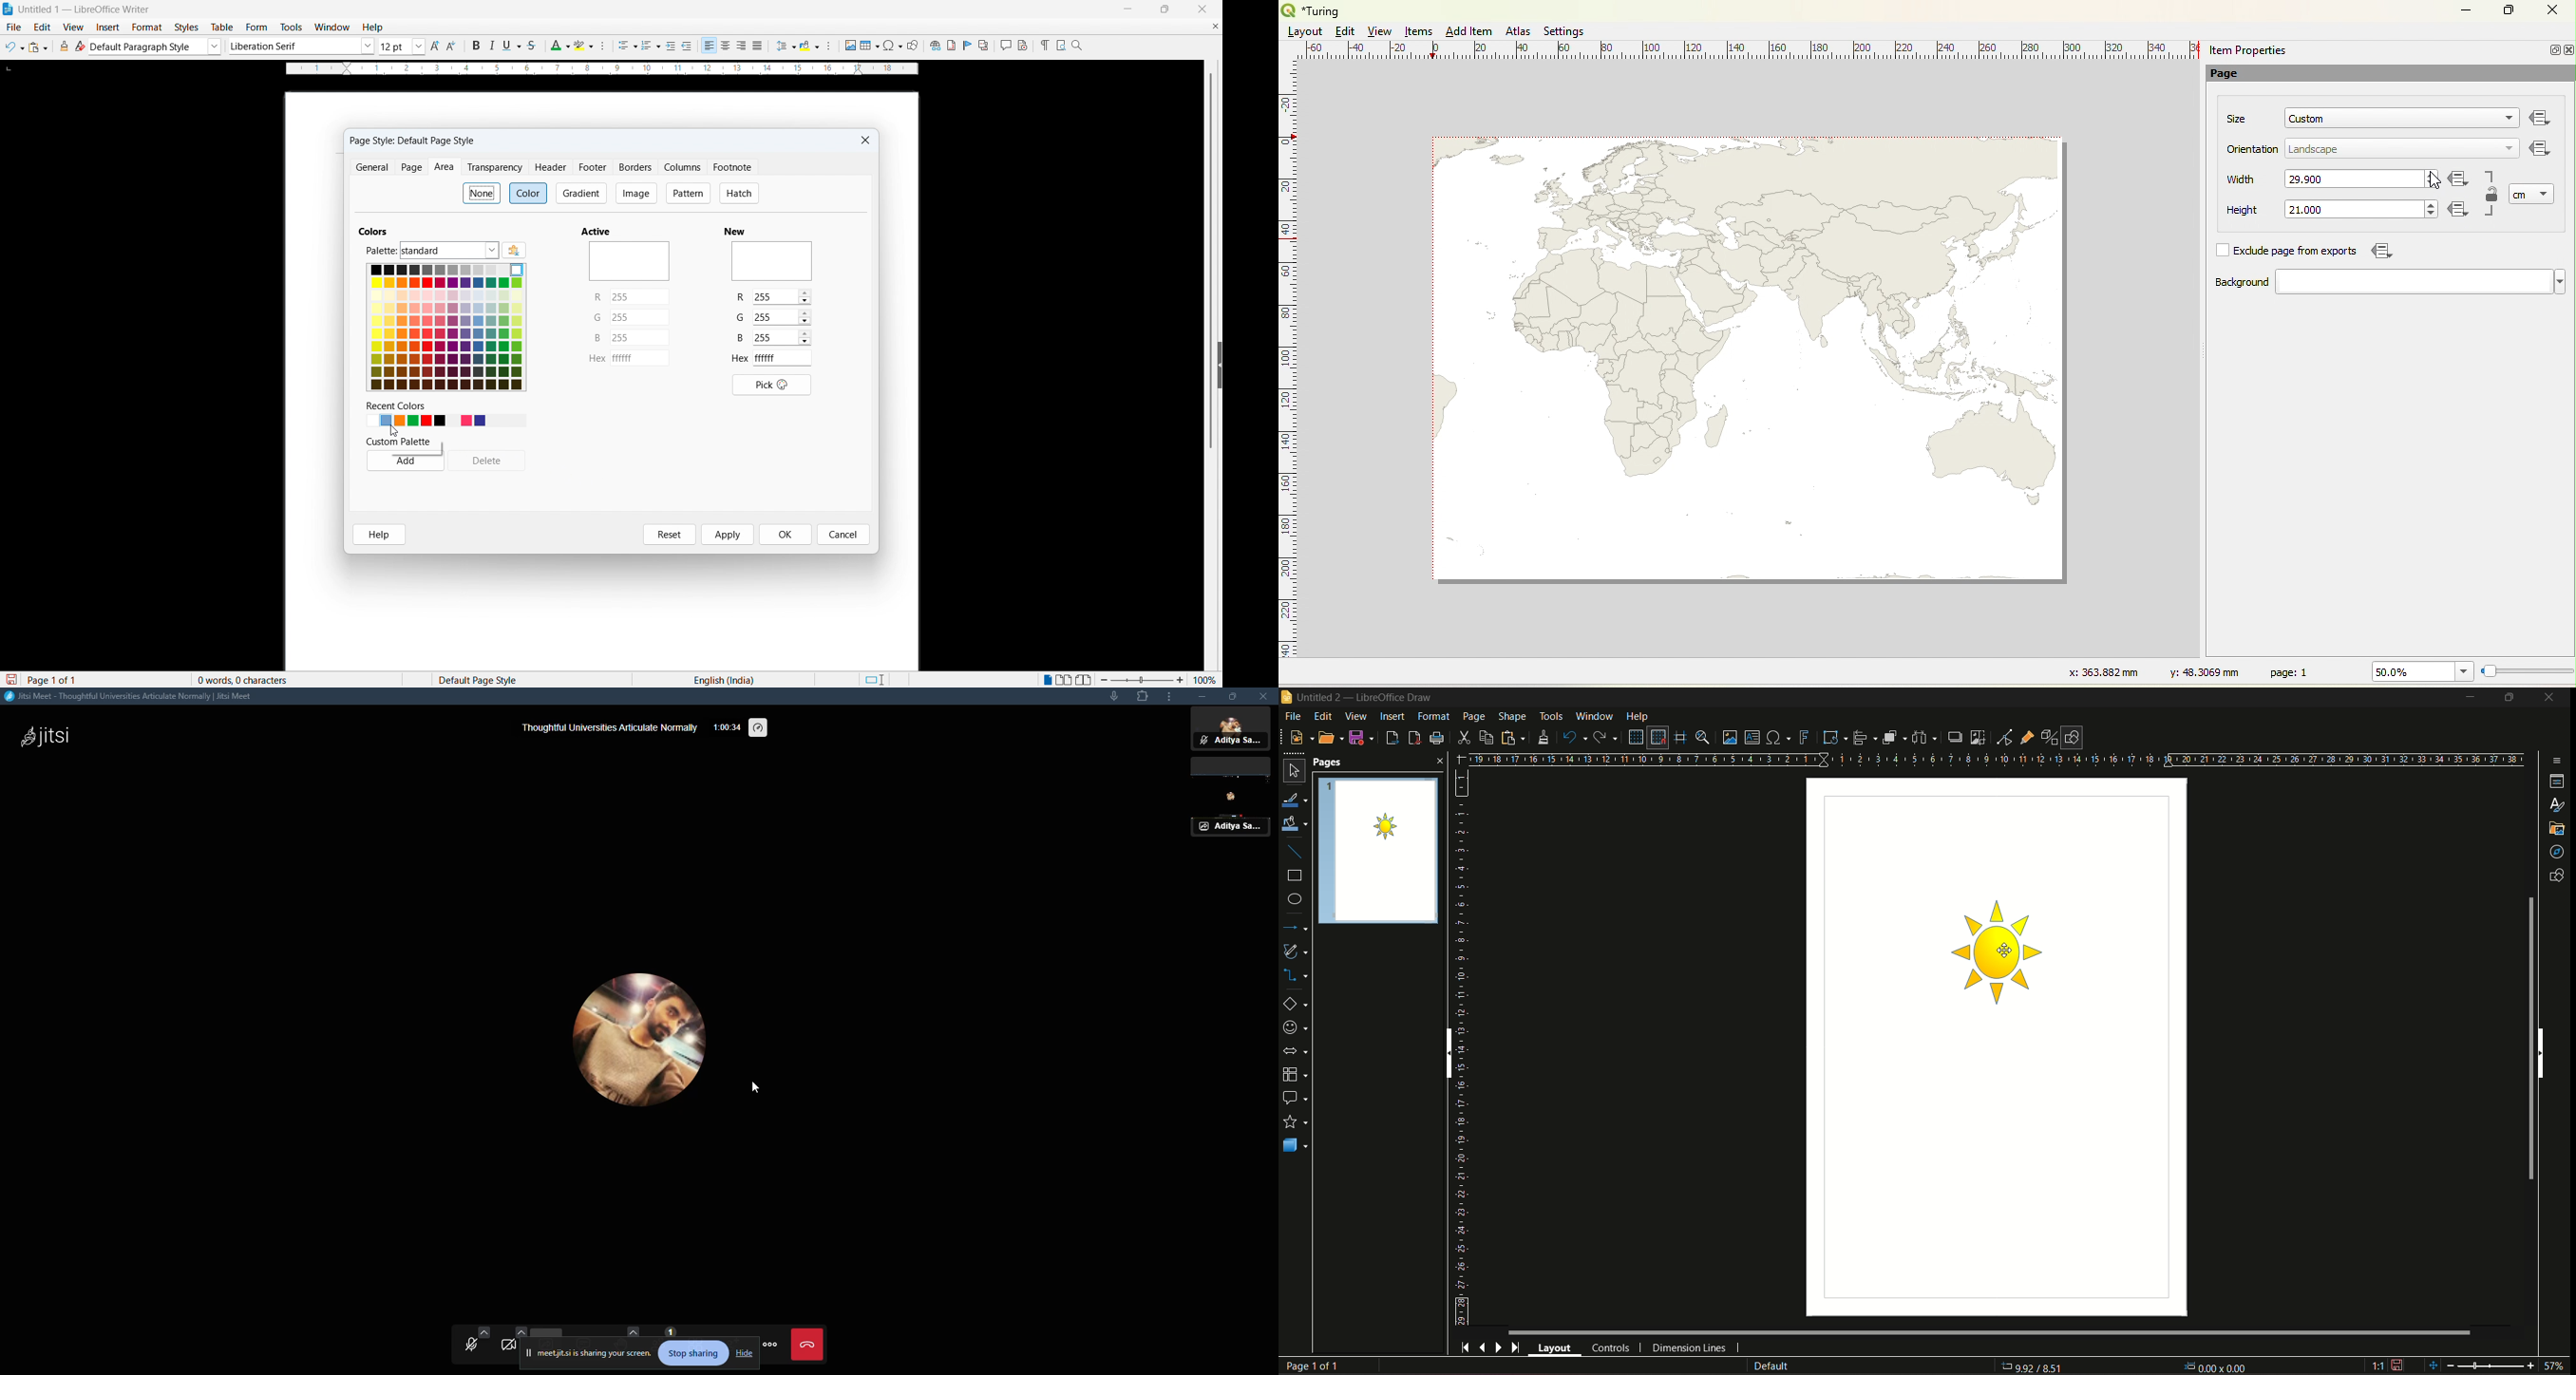  What do you see at coordinates (188, 27) in the screenshot?
I see `Styles ` at bounding box center [188, 27].